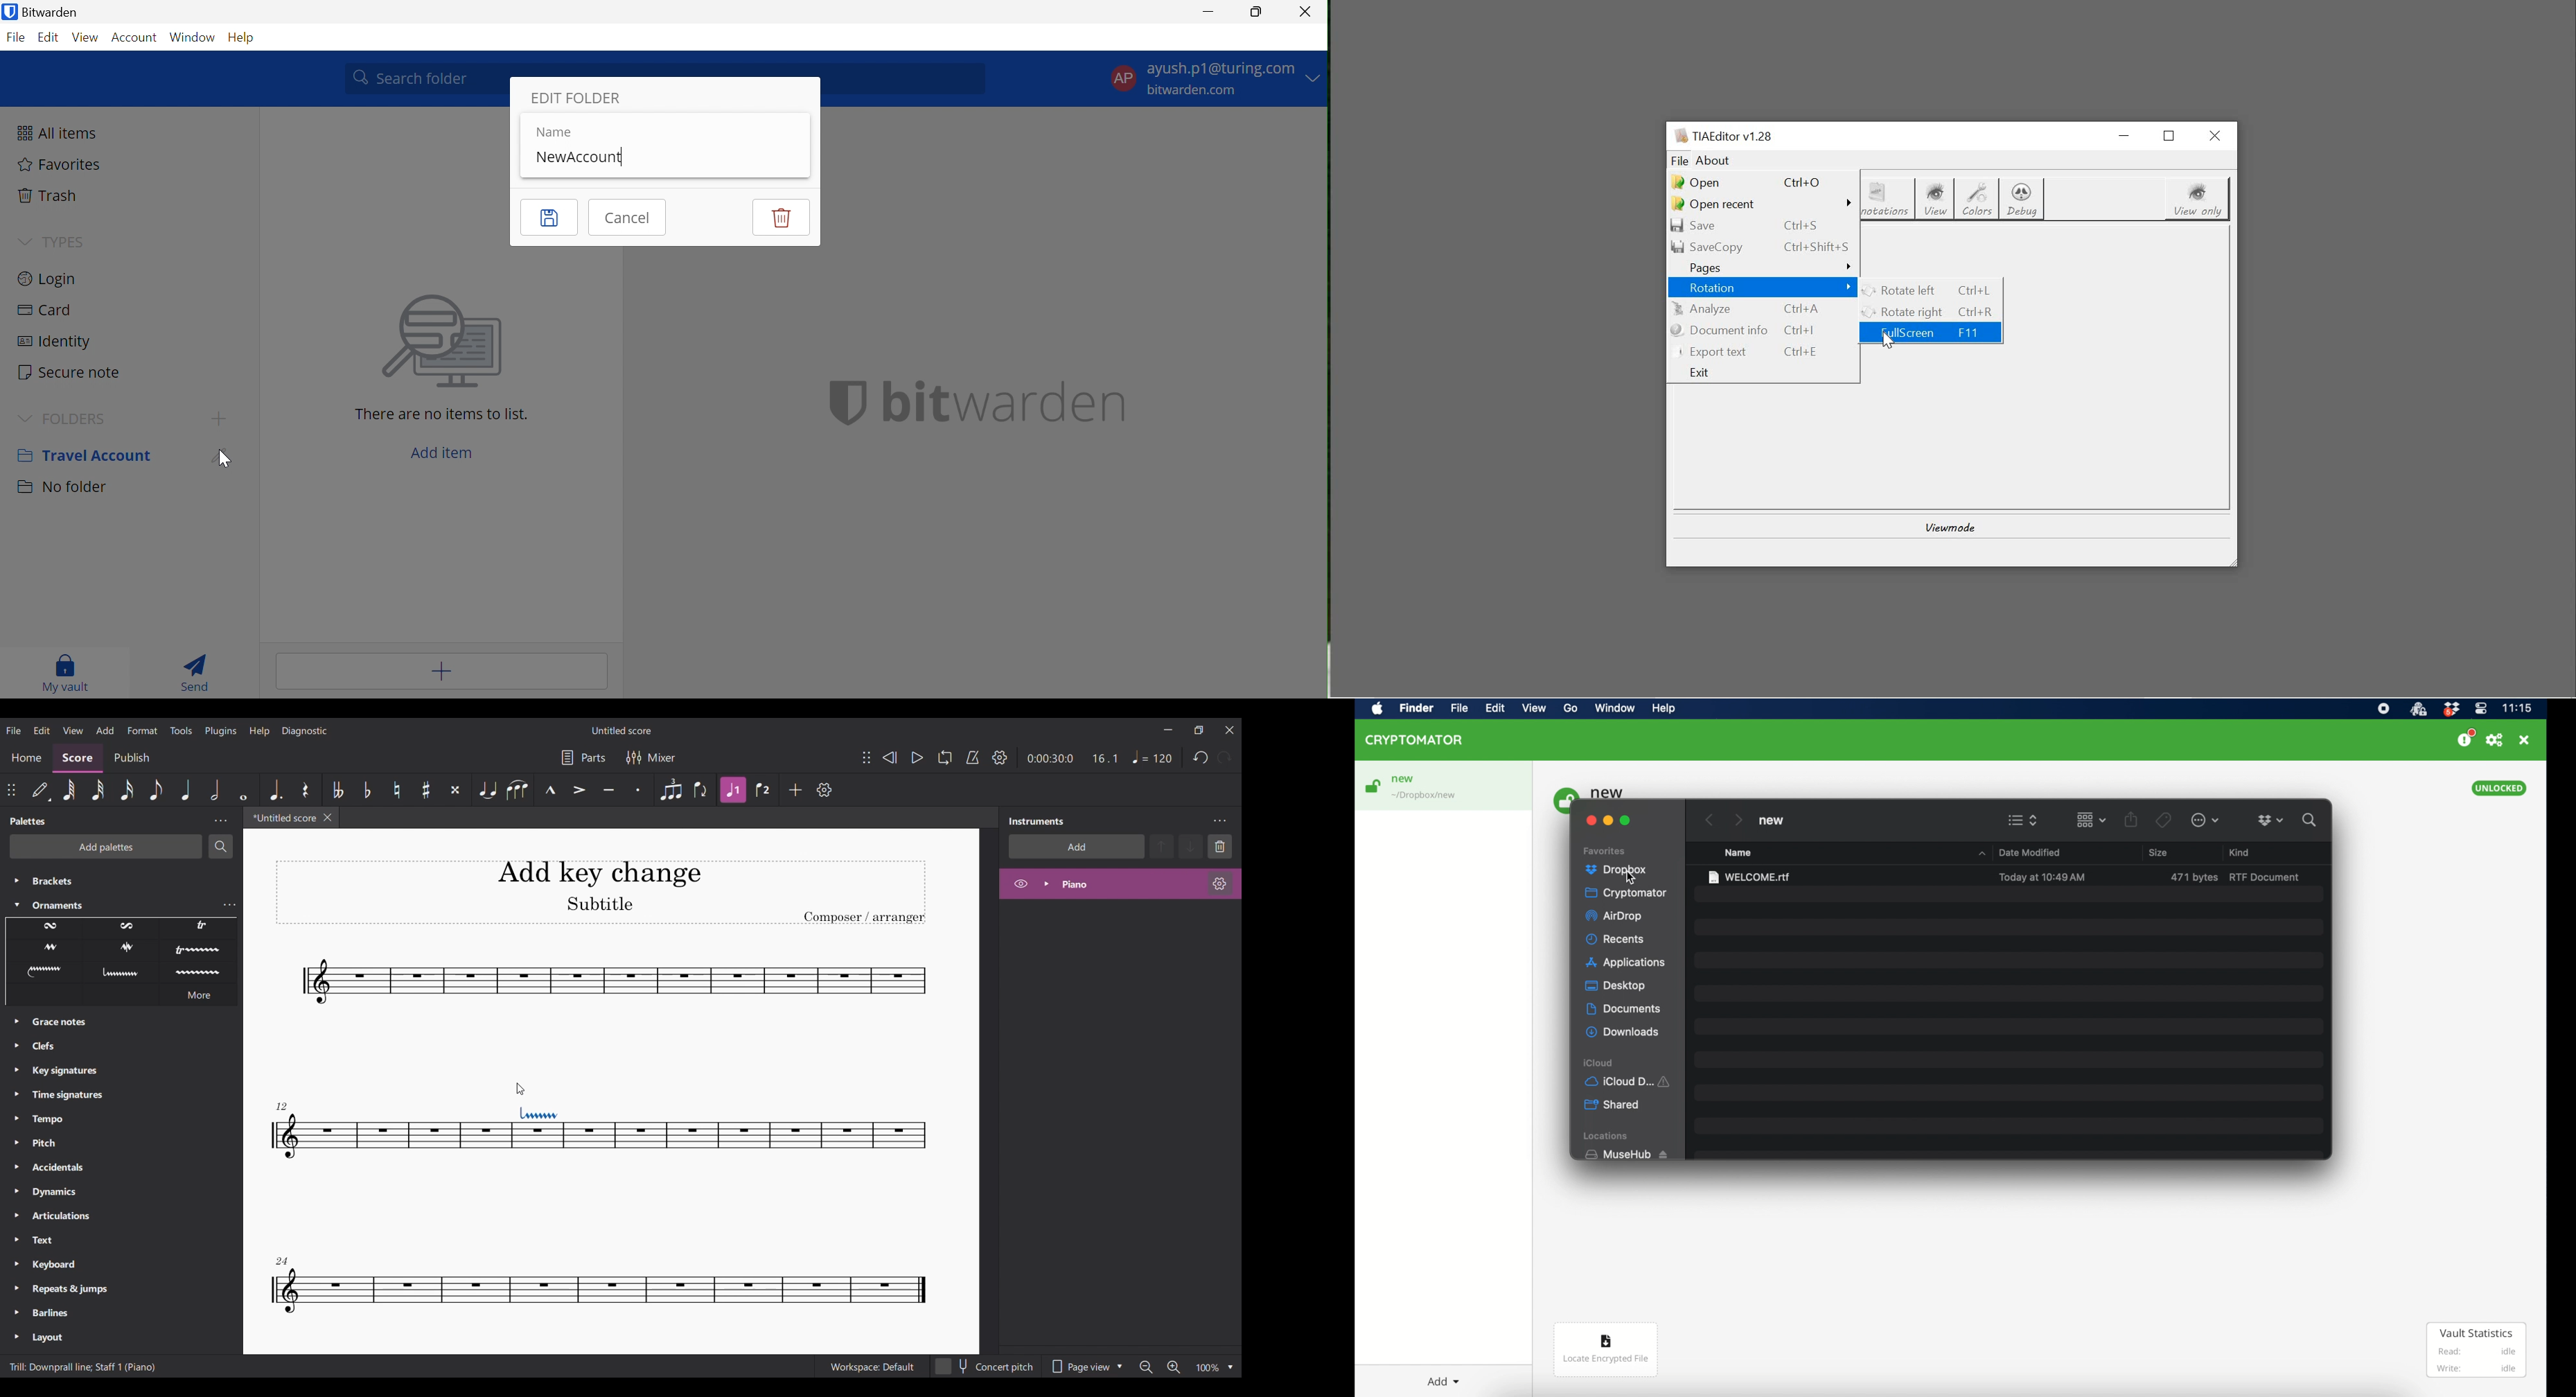  Describe the element at coordinates (1077, 847) in the screenshot. I see `Add instrument` at that location.